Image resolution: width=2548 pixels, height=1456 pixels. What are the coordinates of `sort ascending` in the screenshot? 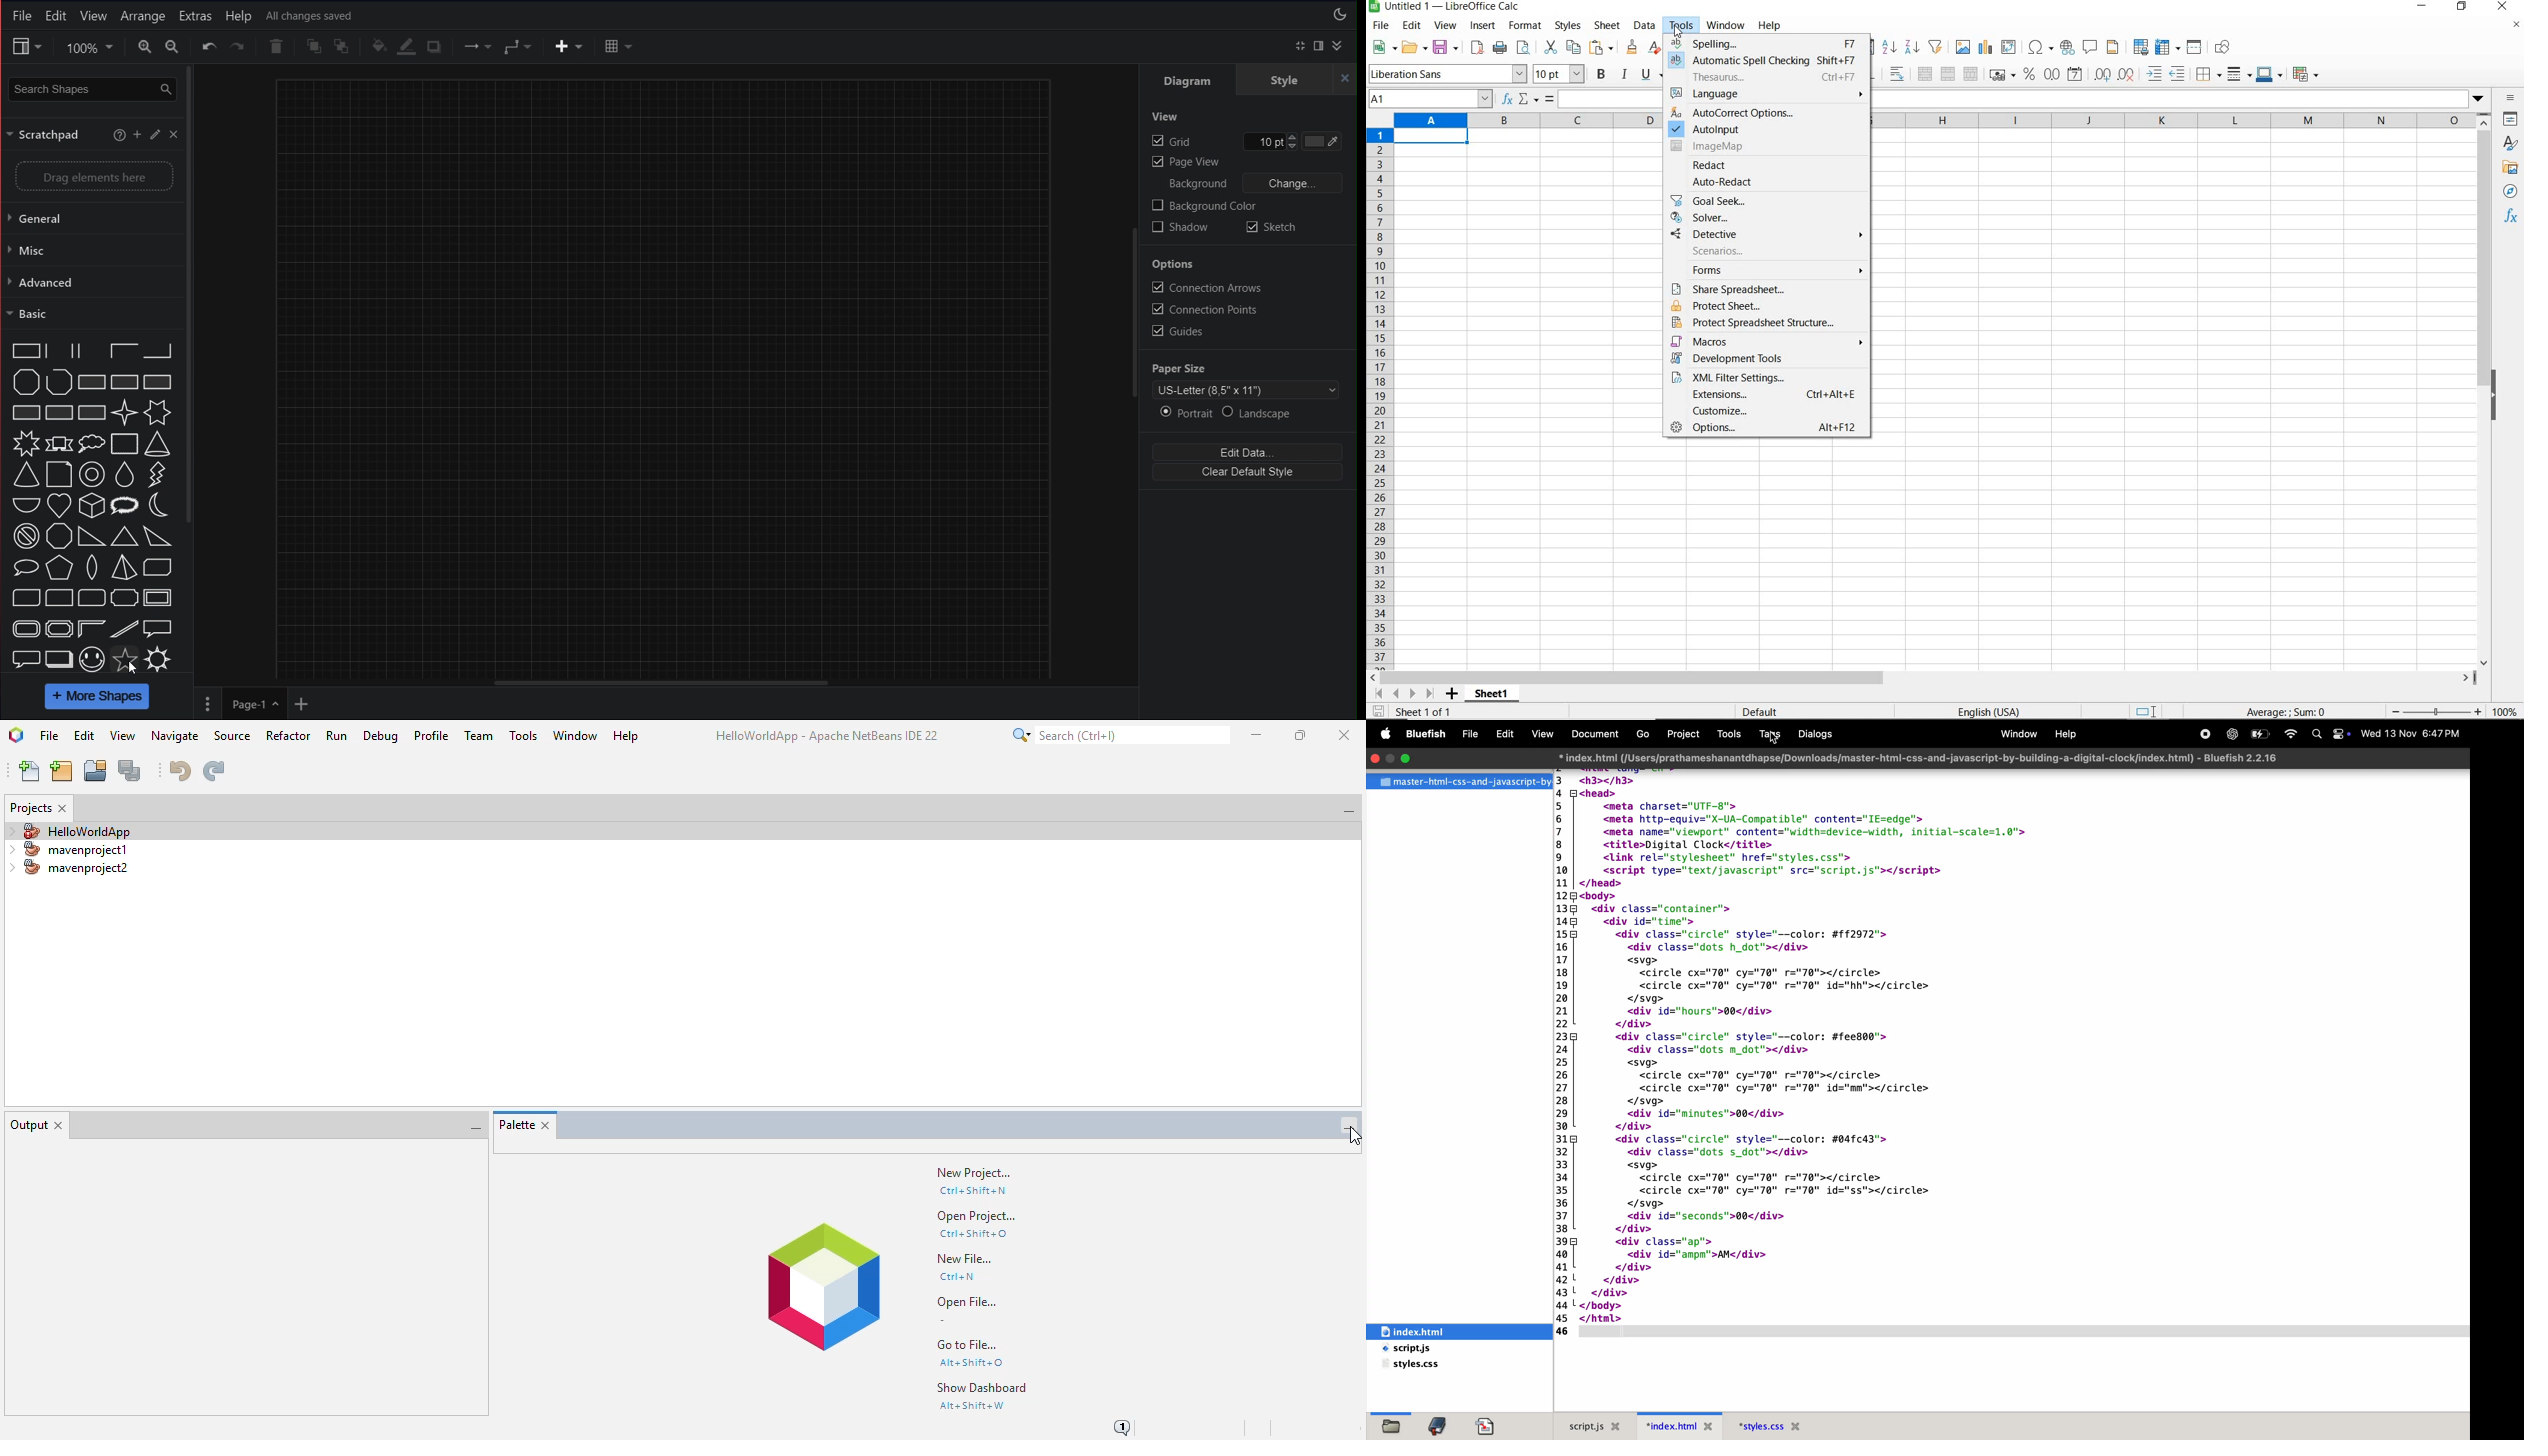 It's located at (1889, 47).